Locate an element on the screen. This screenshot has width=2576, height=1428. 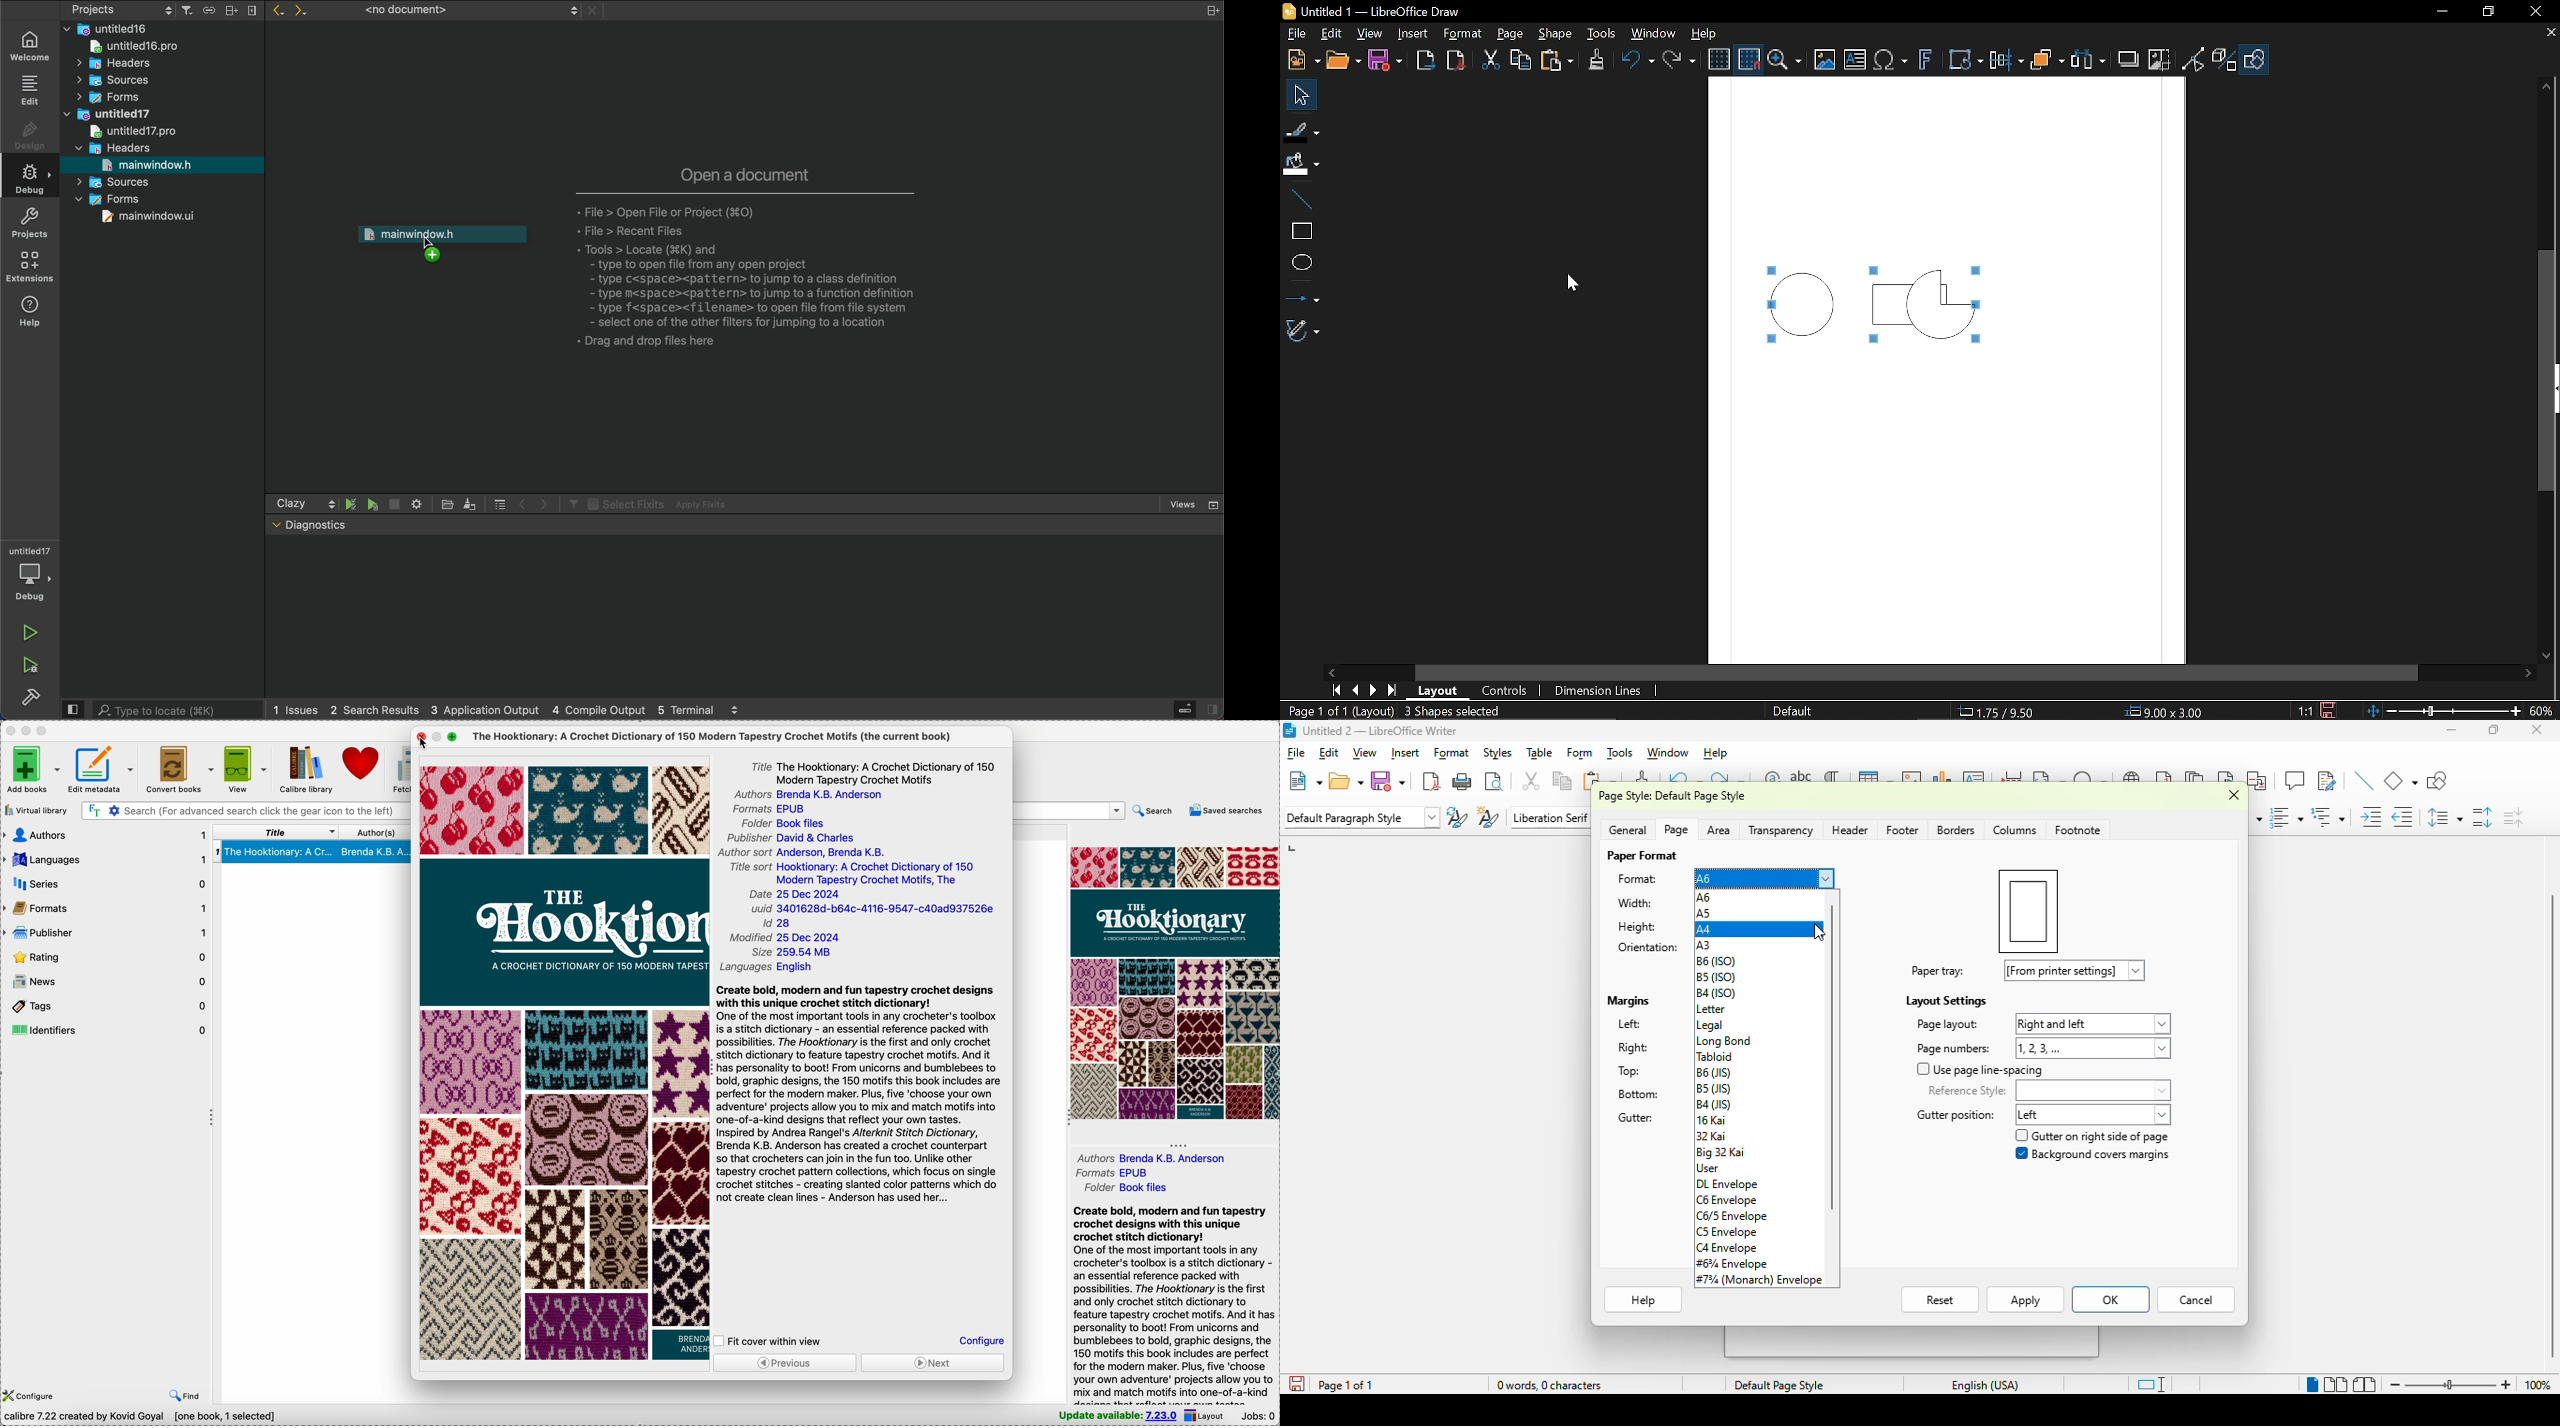
vertical scroll bar is located at coordinates (1833, 1055).